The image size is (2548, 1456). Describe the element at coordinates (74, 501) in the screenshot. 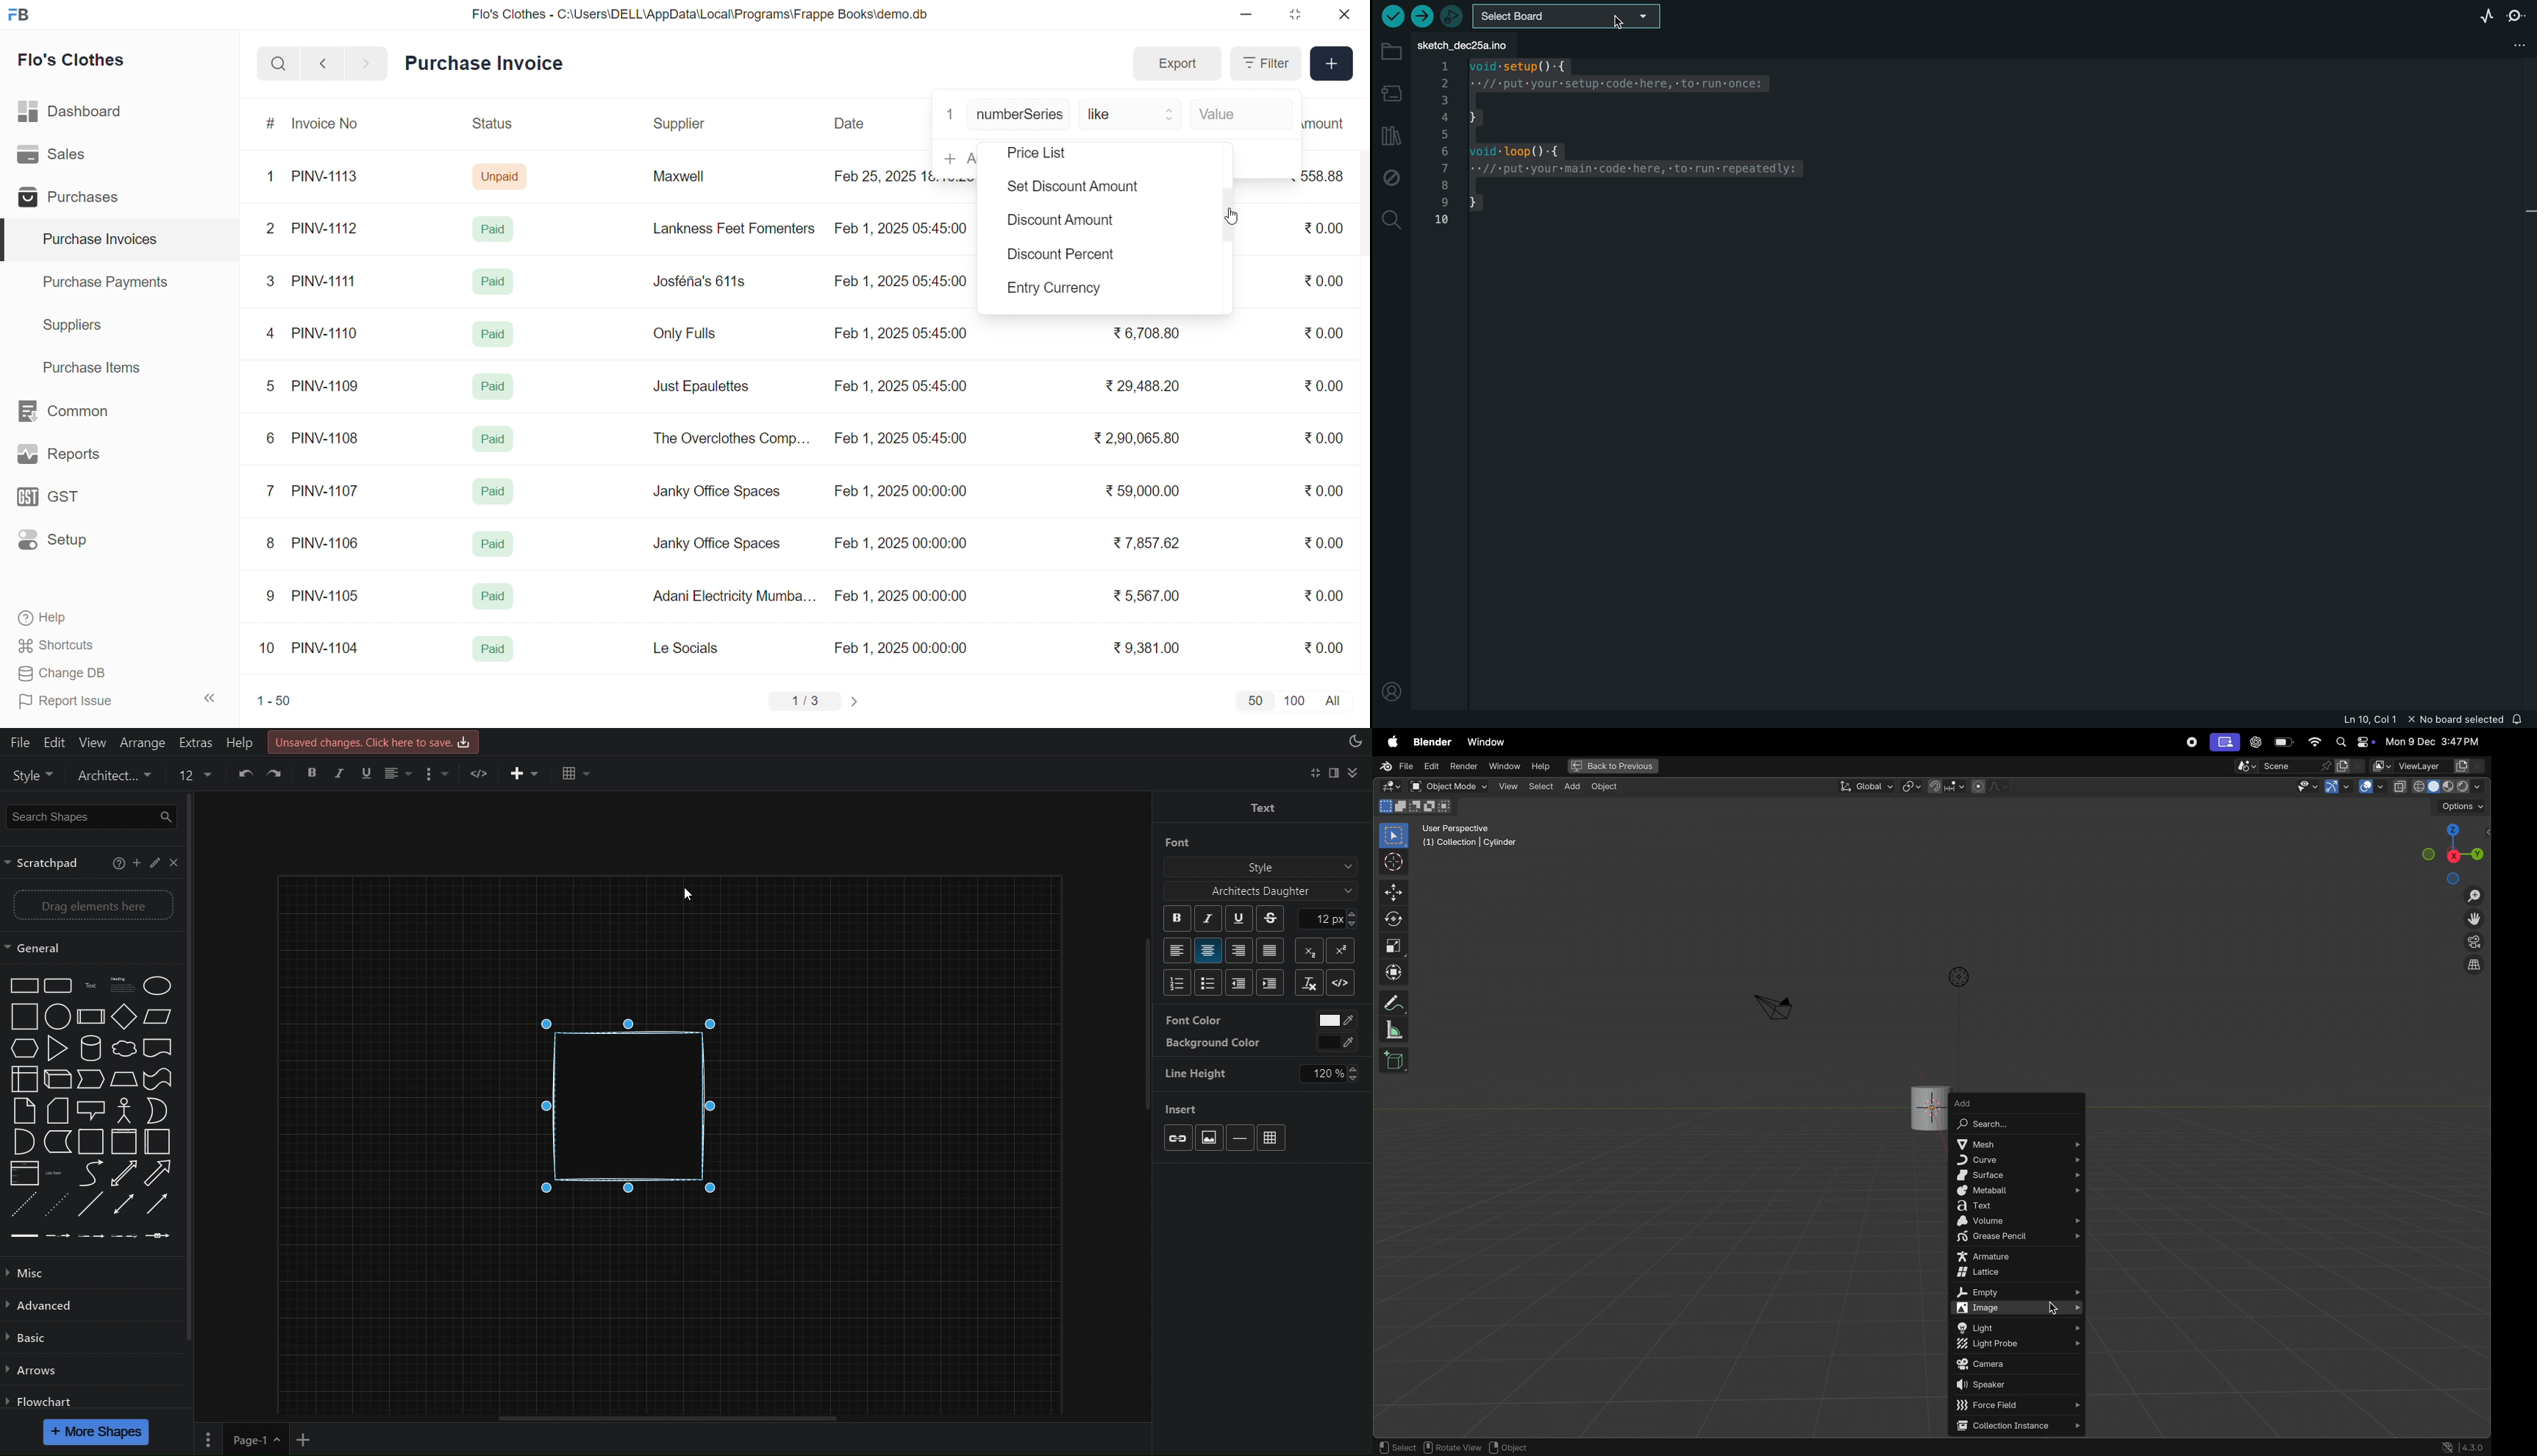

I see `GST` at that location.